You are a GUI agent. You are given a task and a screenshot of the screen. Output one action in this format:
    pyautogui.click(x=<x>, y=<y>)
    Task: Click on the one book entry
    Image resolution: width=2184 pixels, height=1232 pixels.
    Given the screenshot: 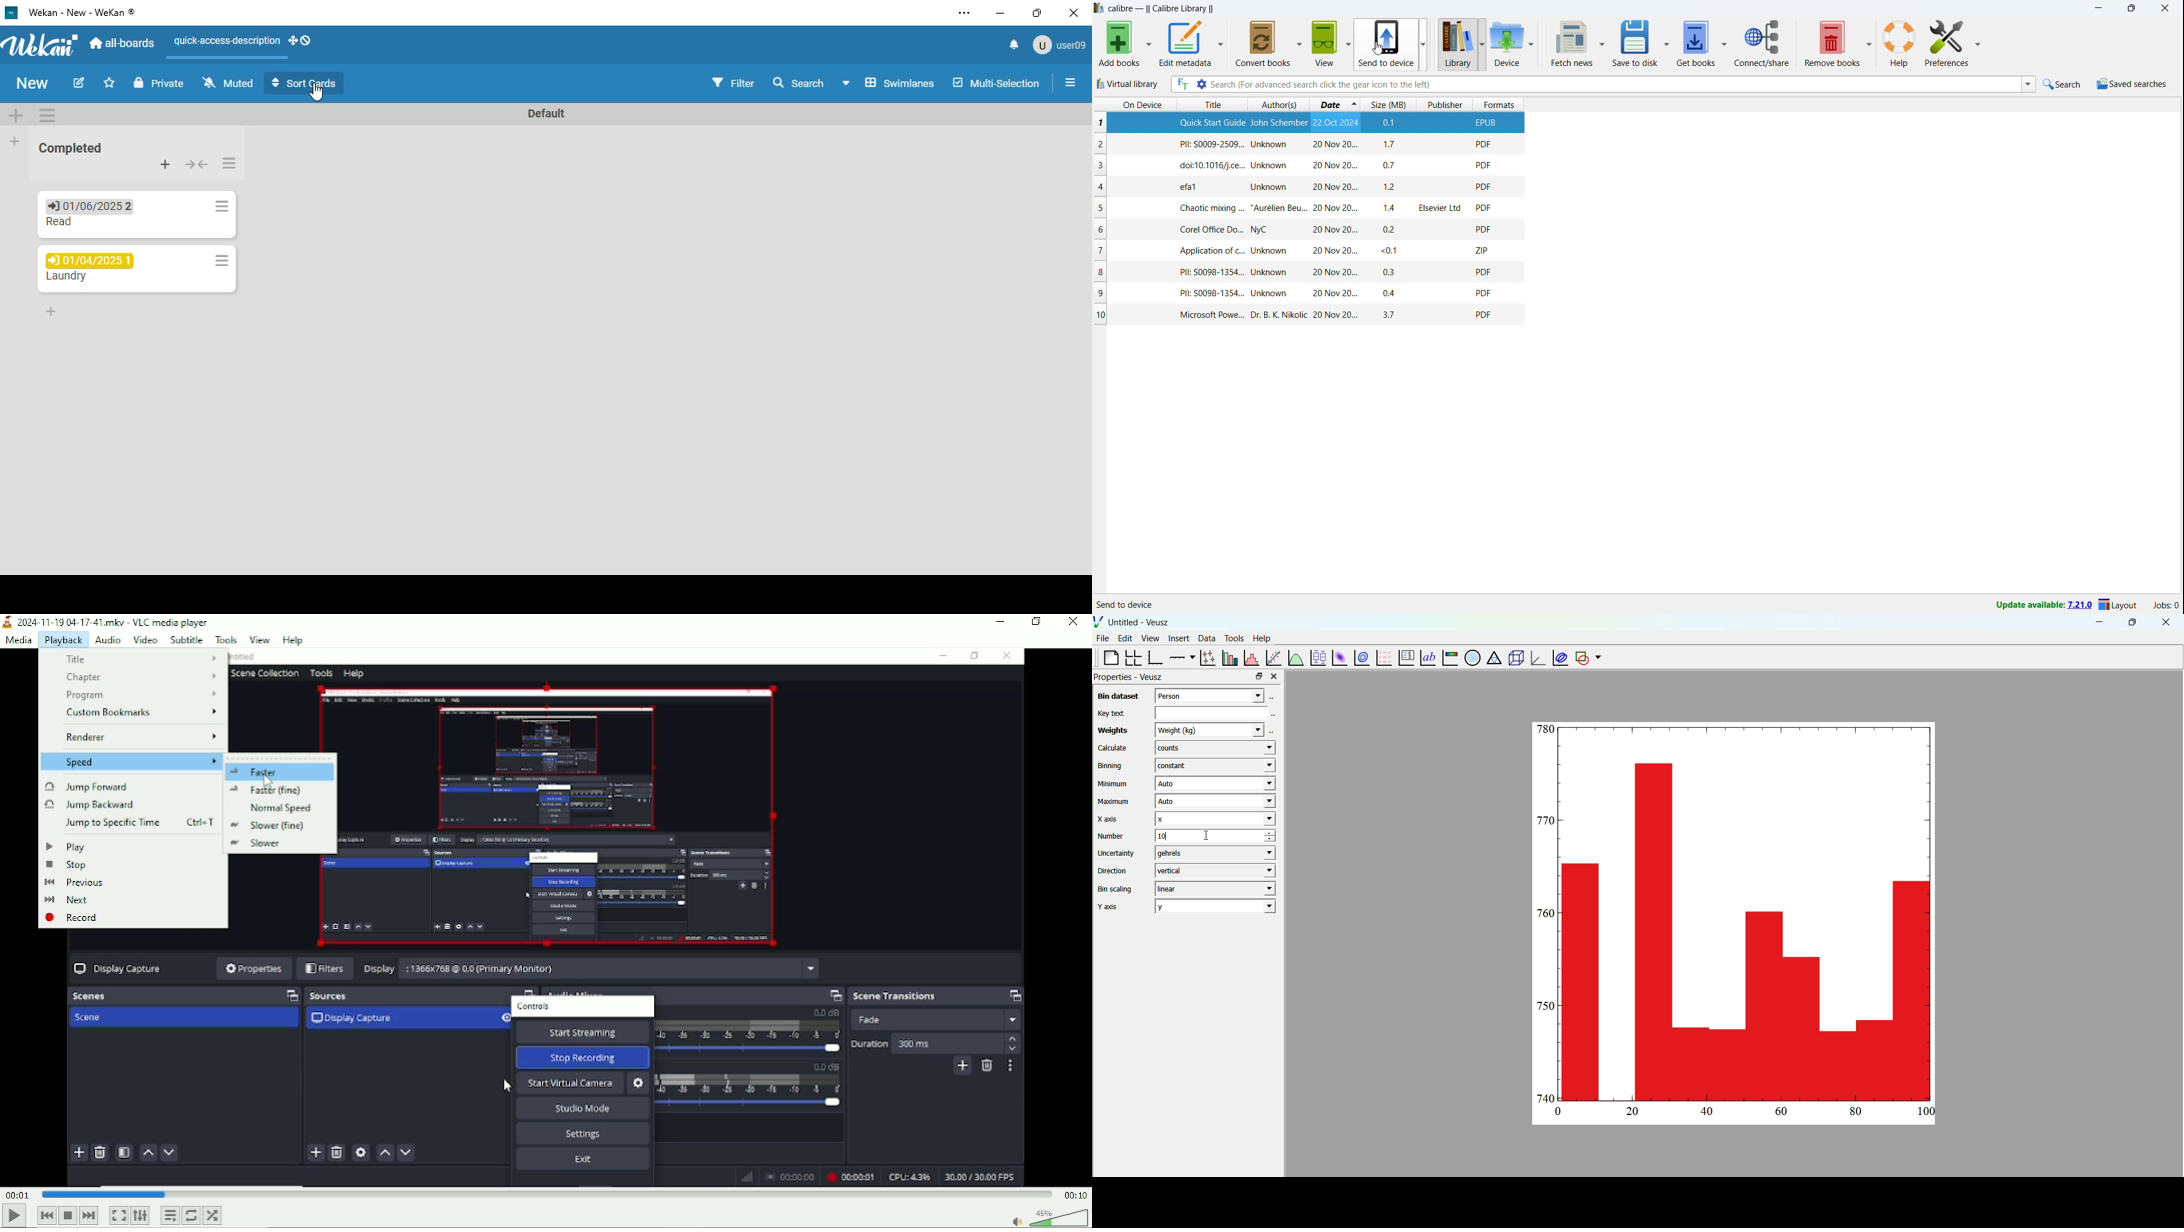 What is the action you would take?
    pyautogui.click(x=1304, y=145)
    